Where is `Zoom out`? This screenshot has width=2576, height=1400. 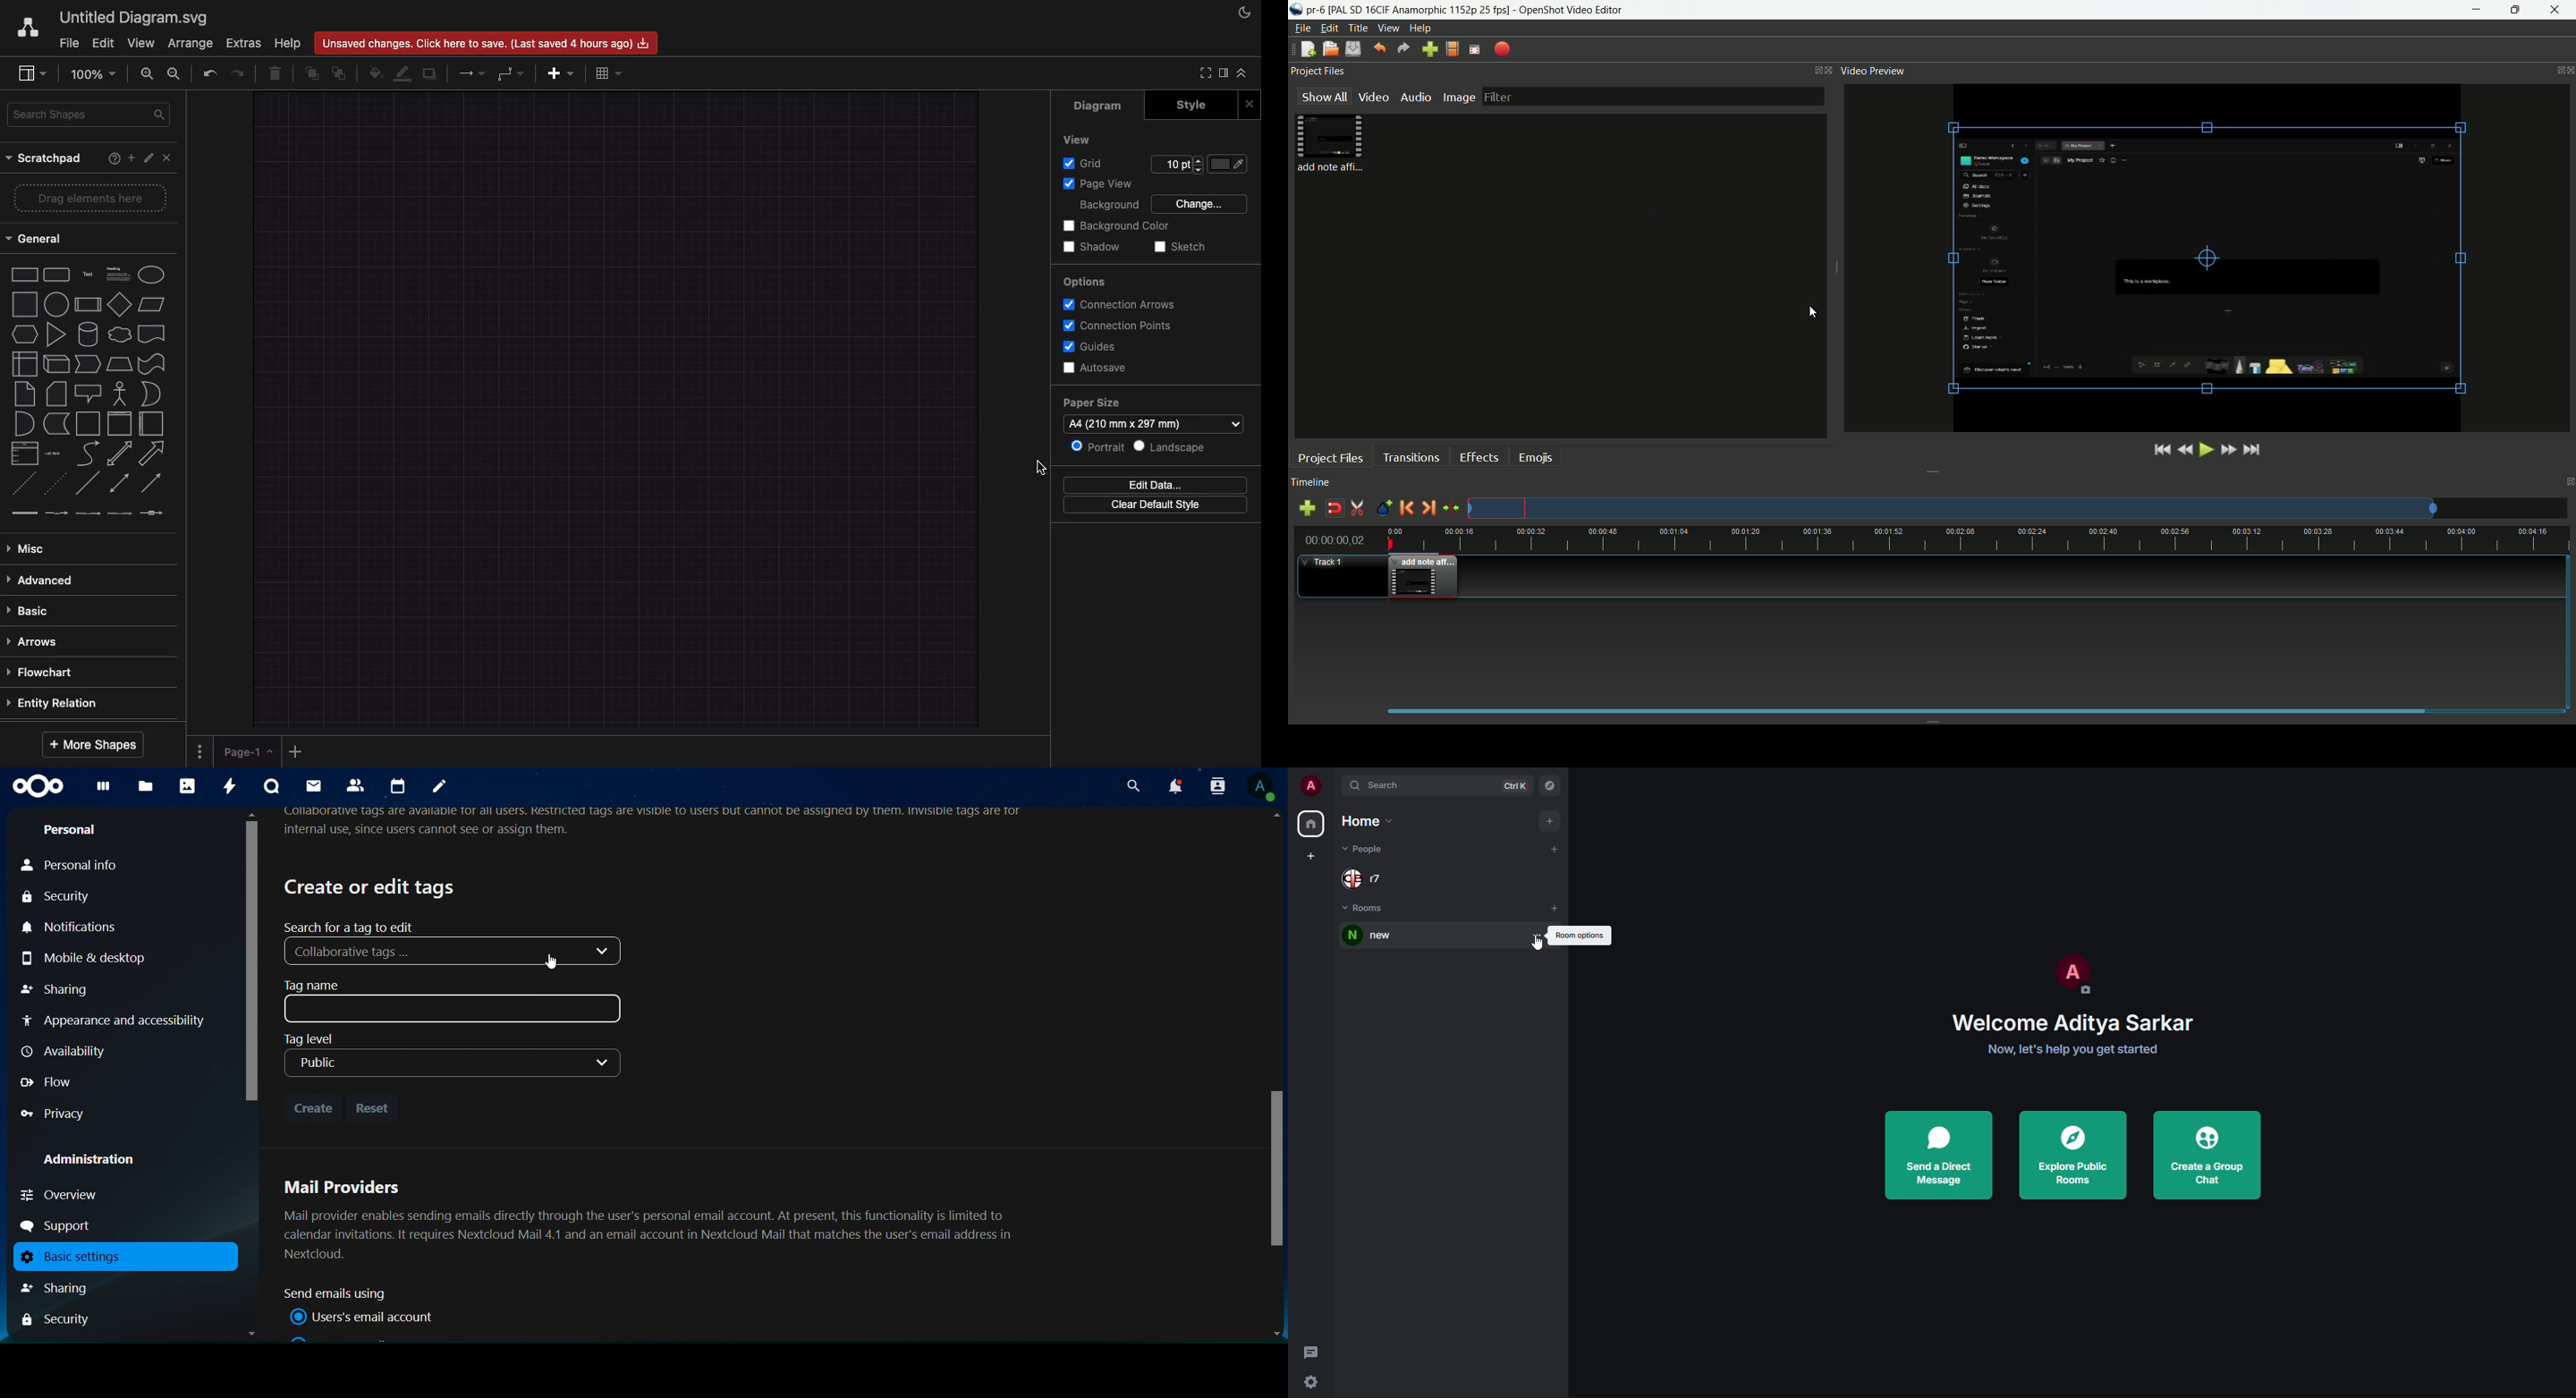
Zoom out is located at coordinates (176, 74).